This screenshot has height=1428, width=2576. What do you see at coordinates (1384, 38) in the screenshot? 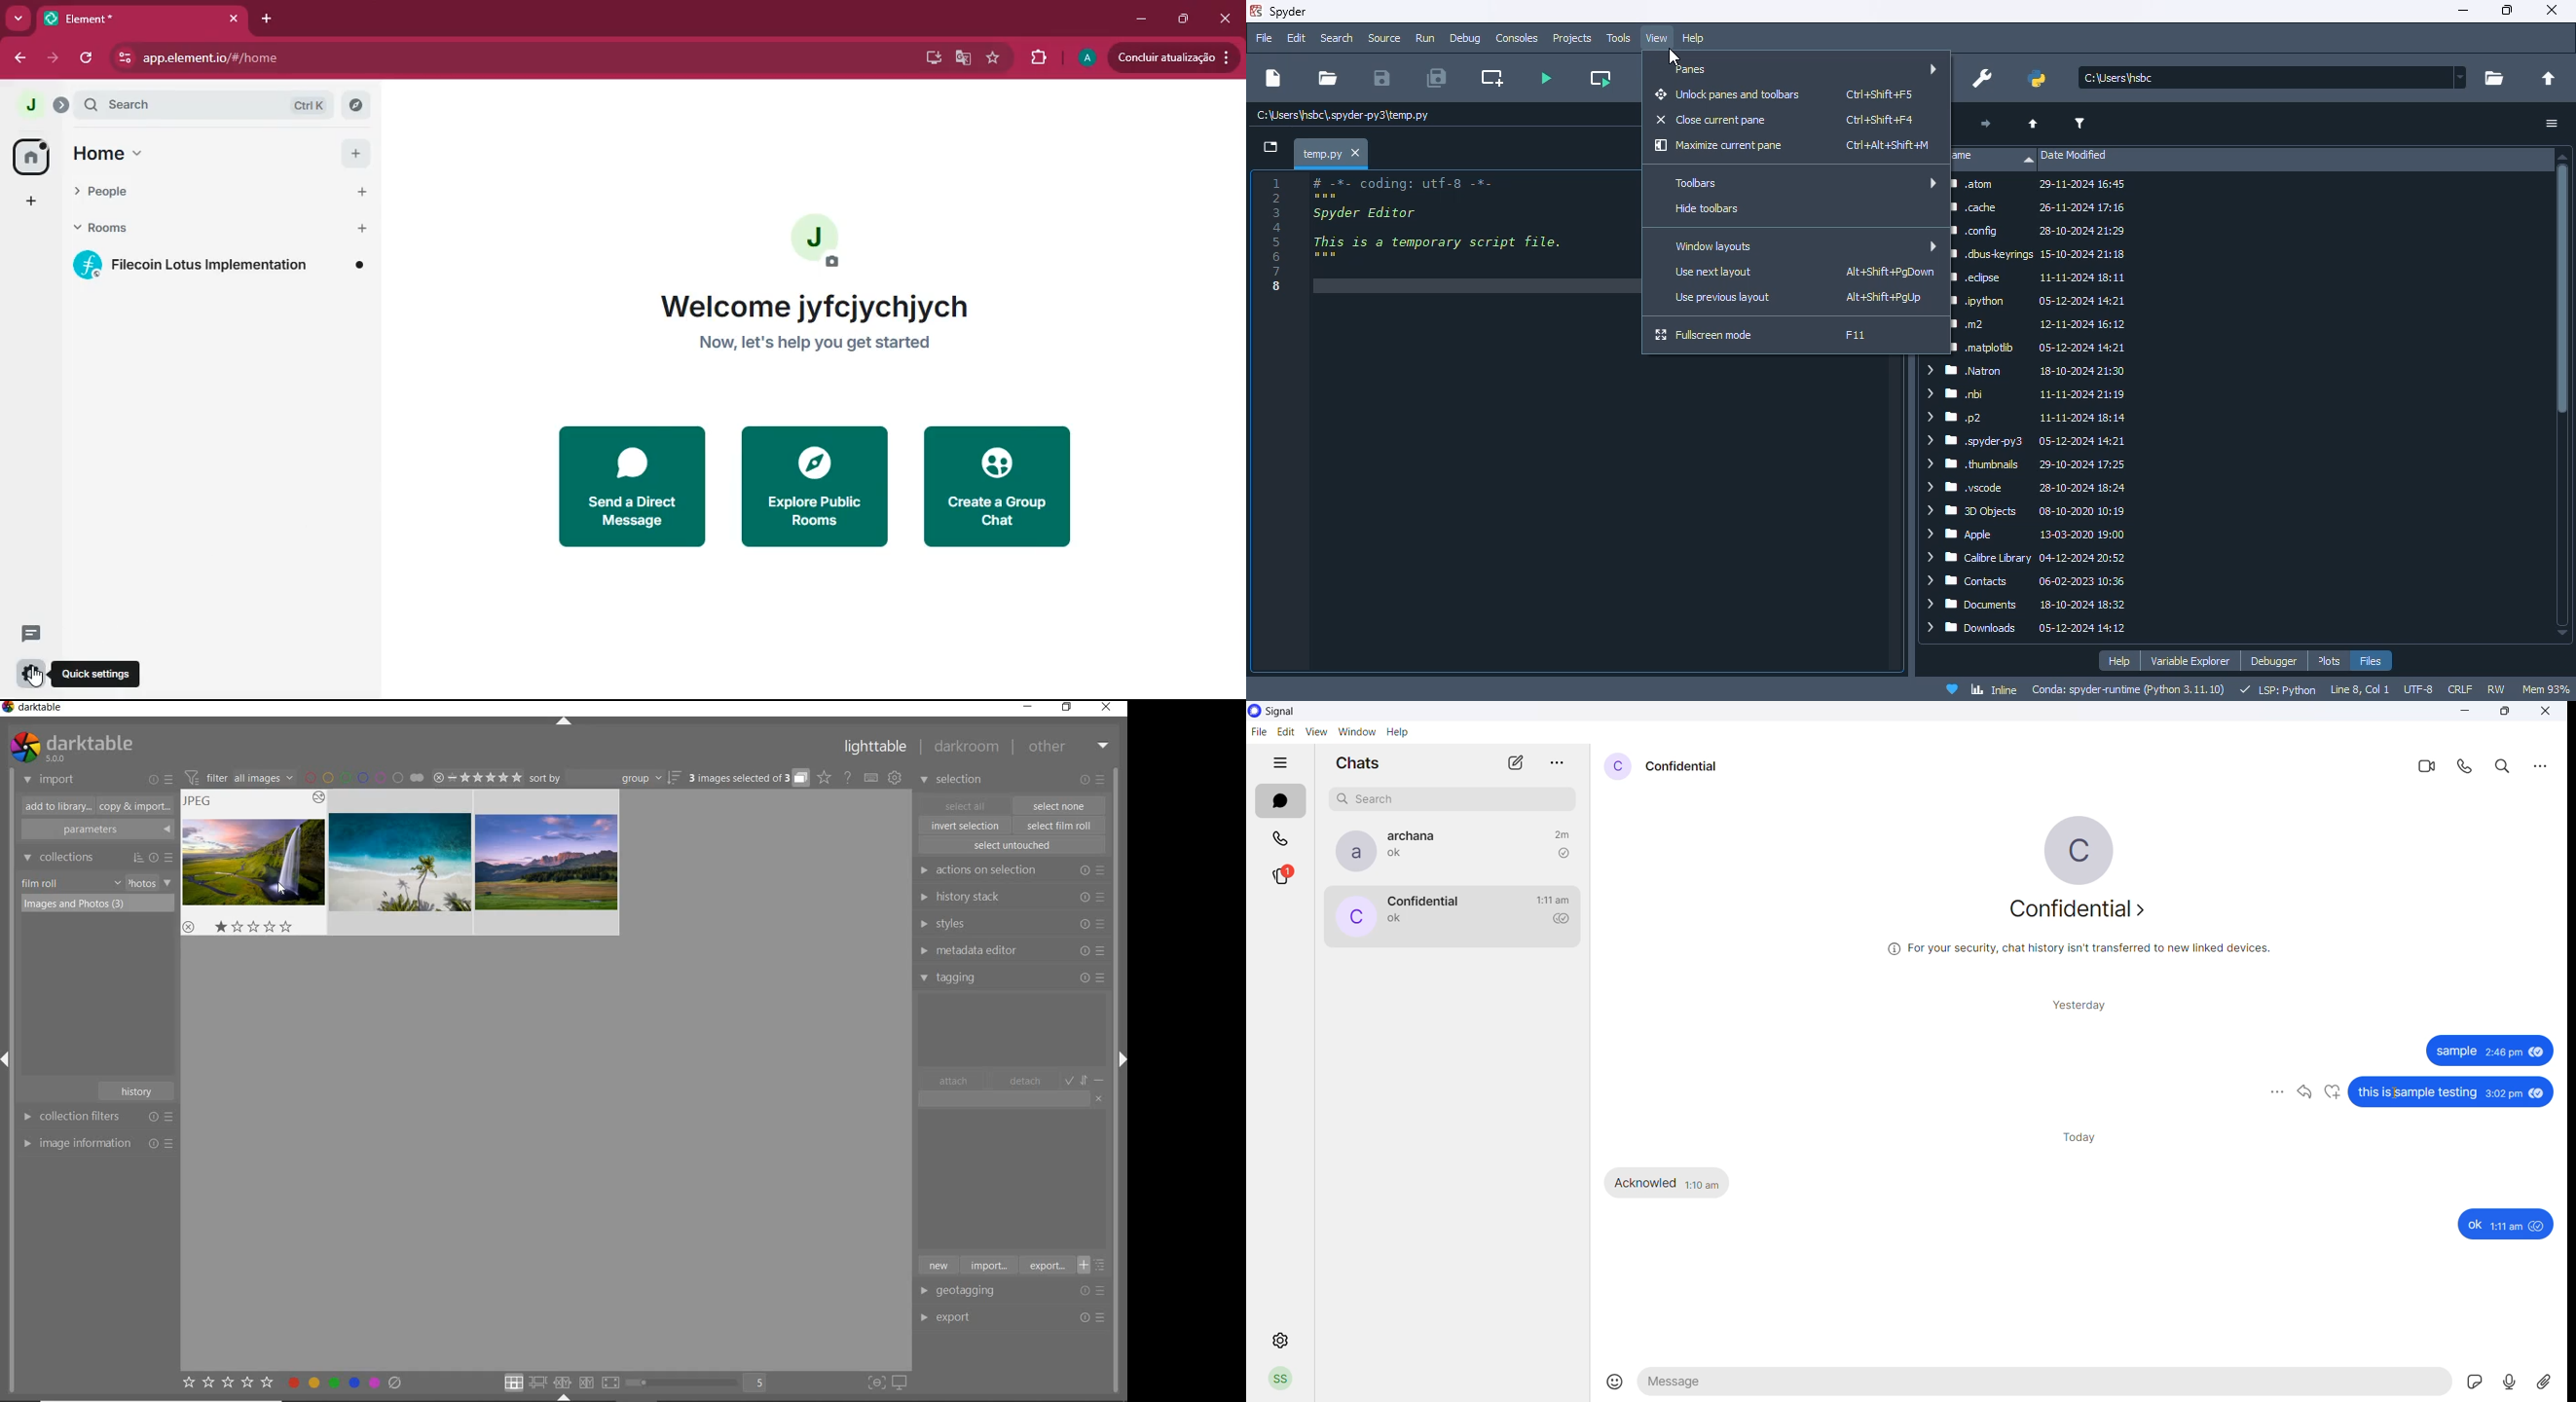
I see `source` at bounding box center [1384, 38].